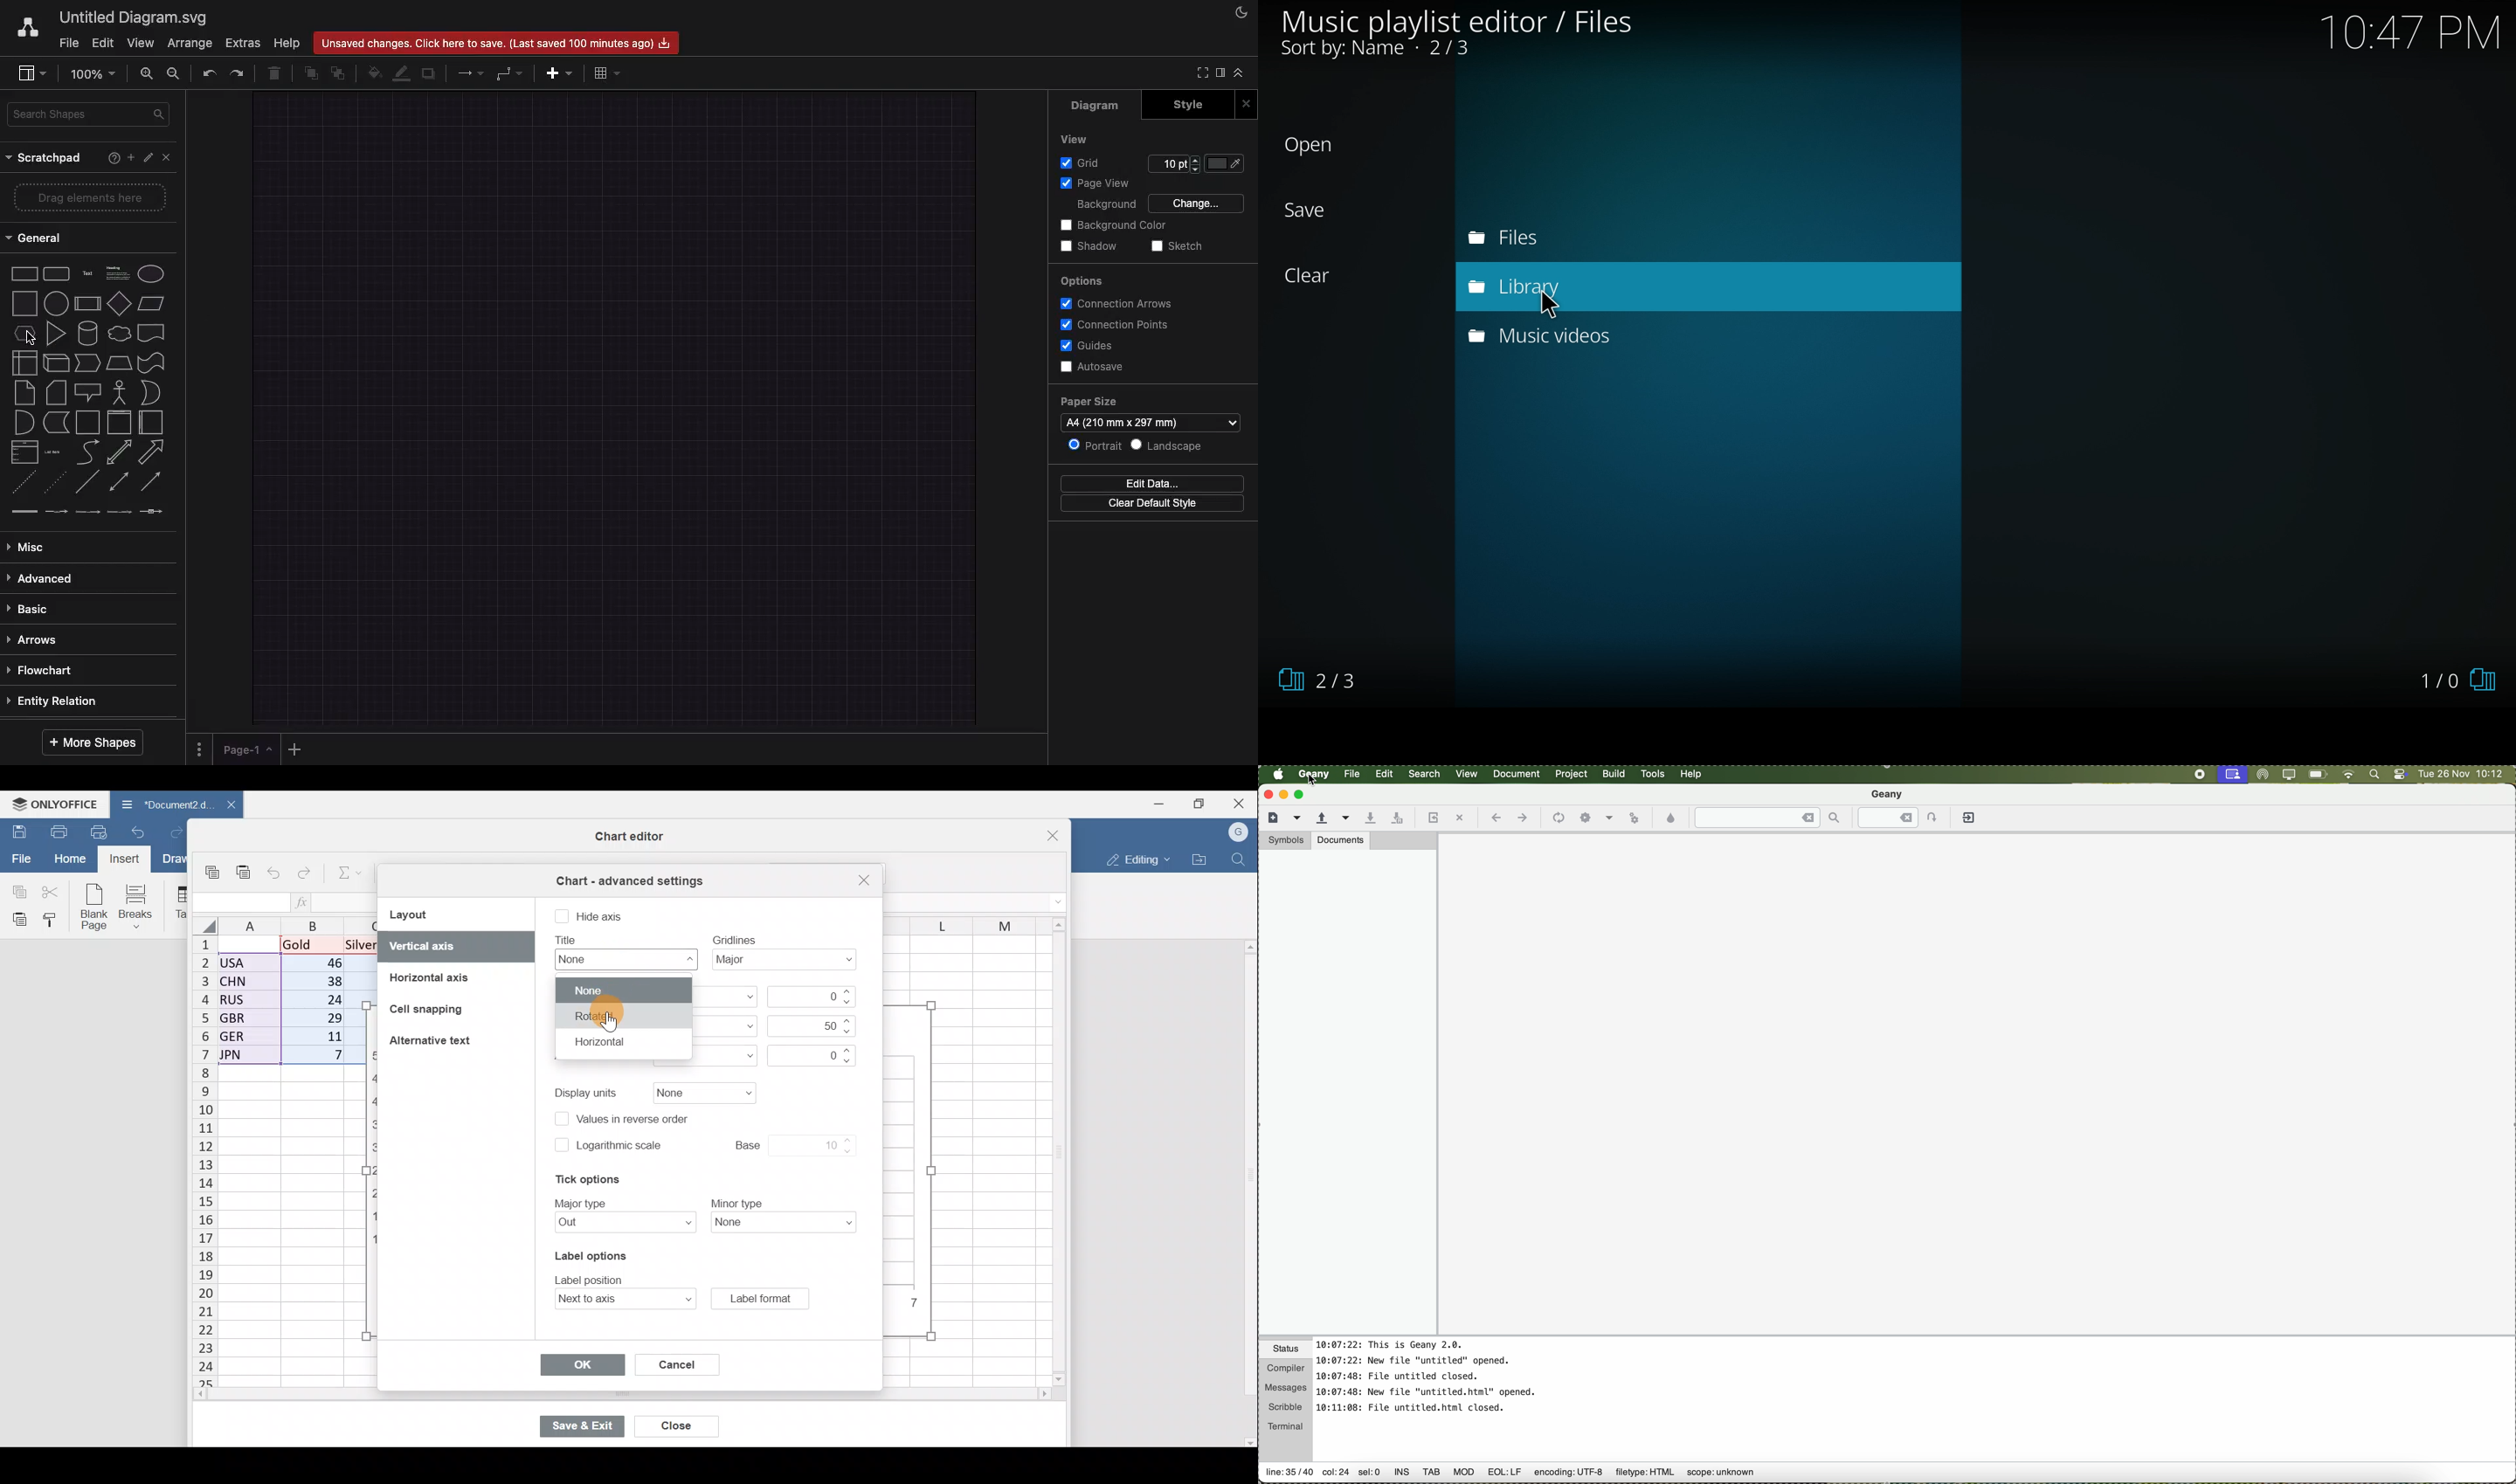 Image resolution: width=2520 pixels, height=1484 pixels. Describe the element at coordinates (148, 74) in the screenshot. I see `Zoom in` at that location.